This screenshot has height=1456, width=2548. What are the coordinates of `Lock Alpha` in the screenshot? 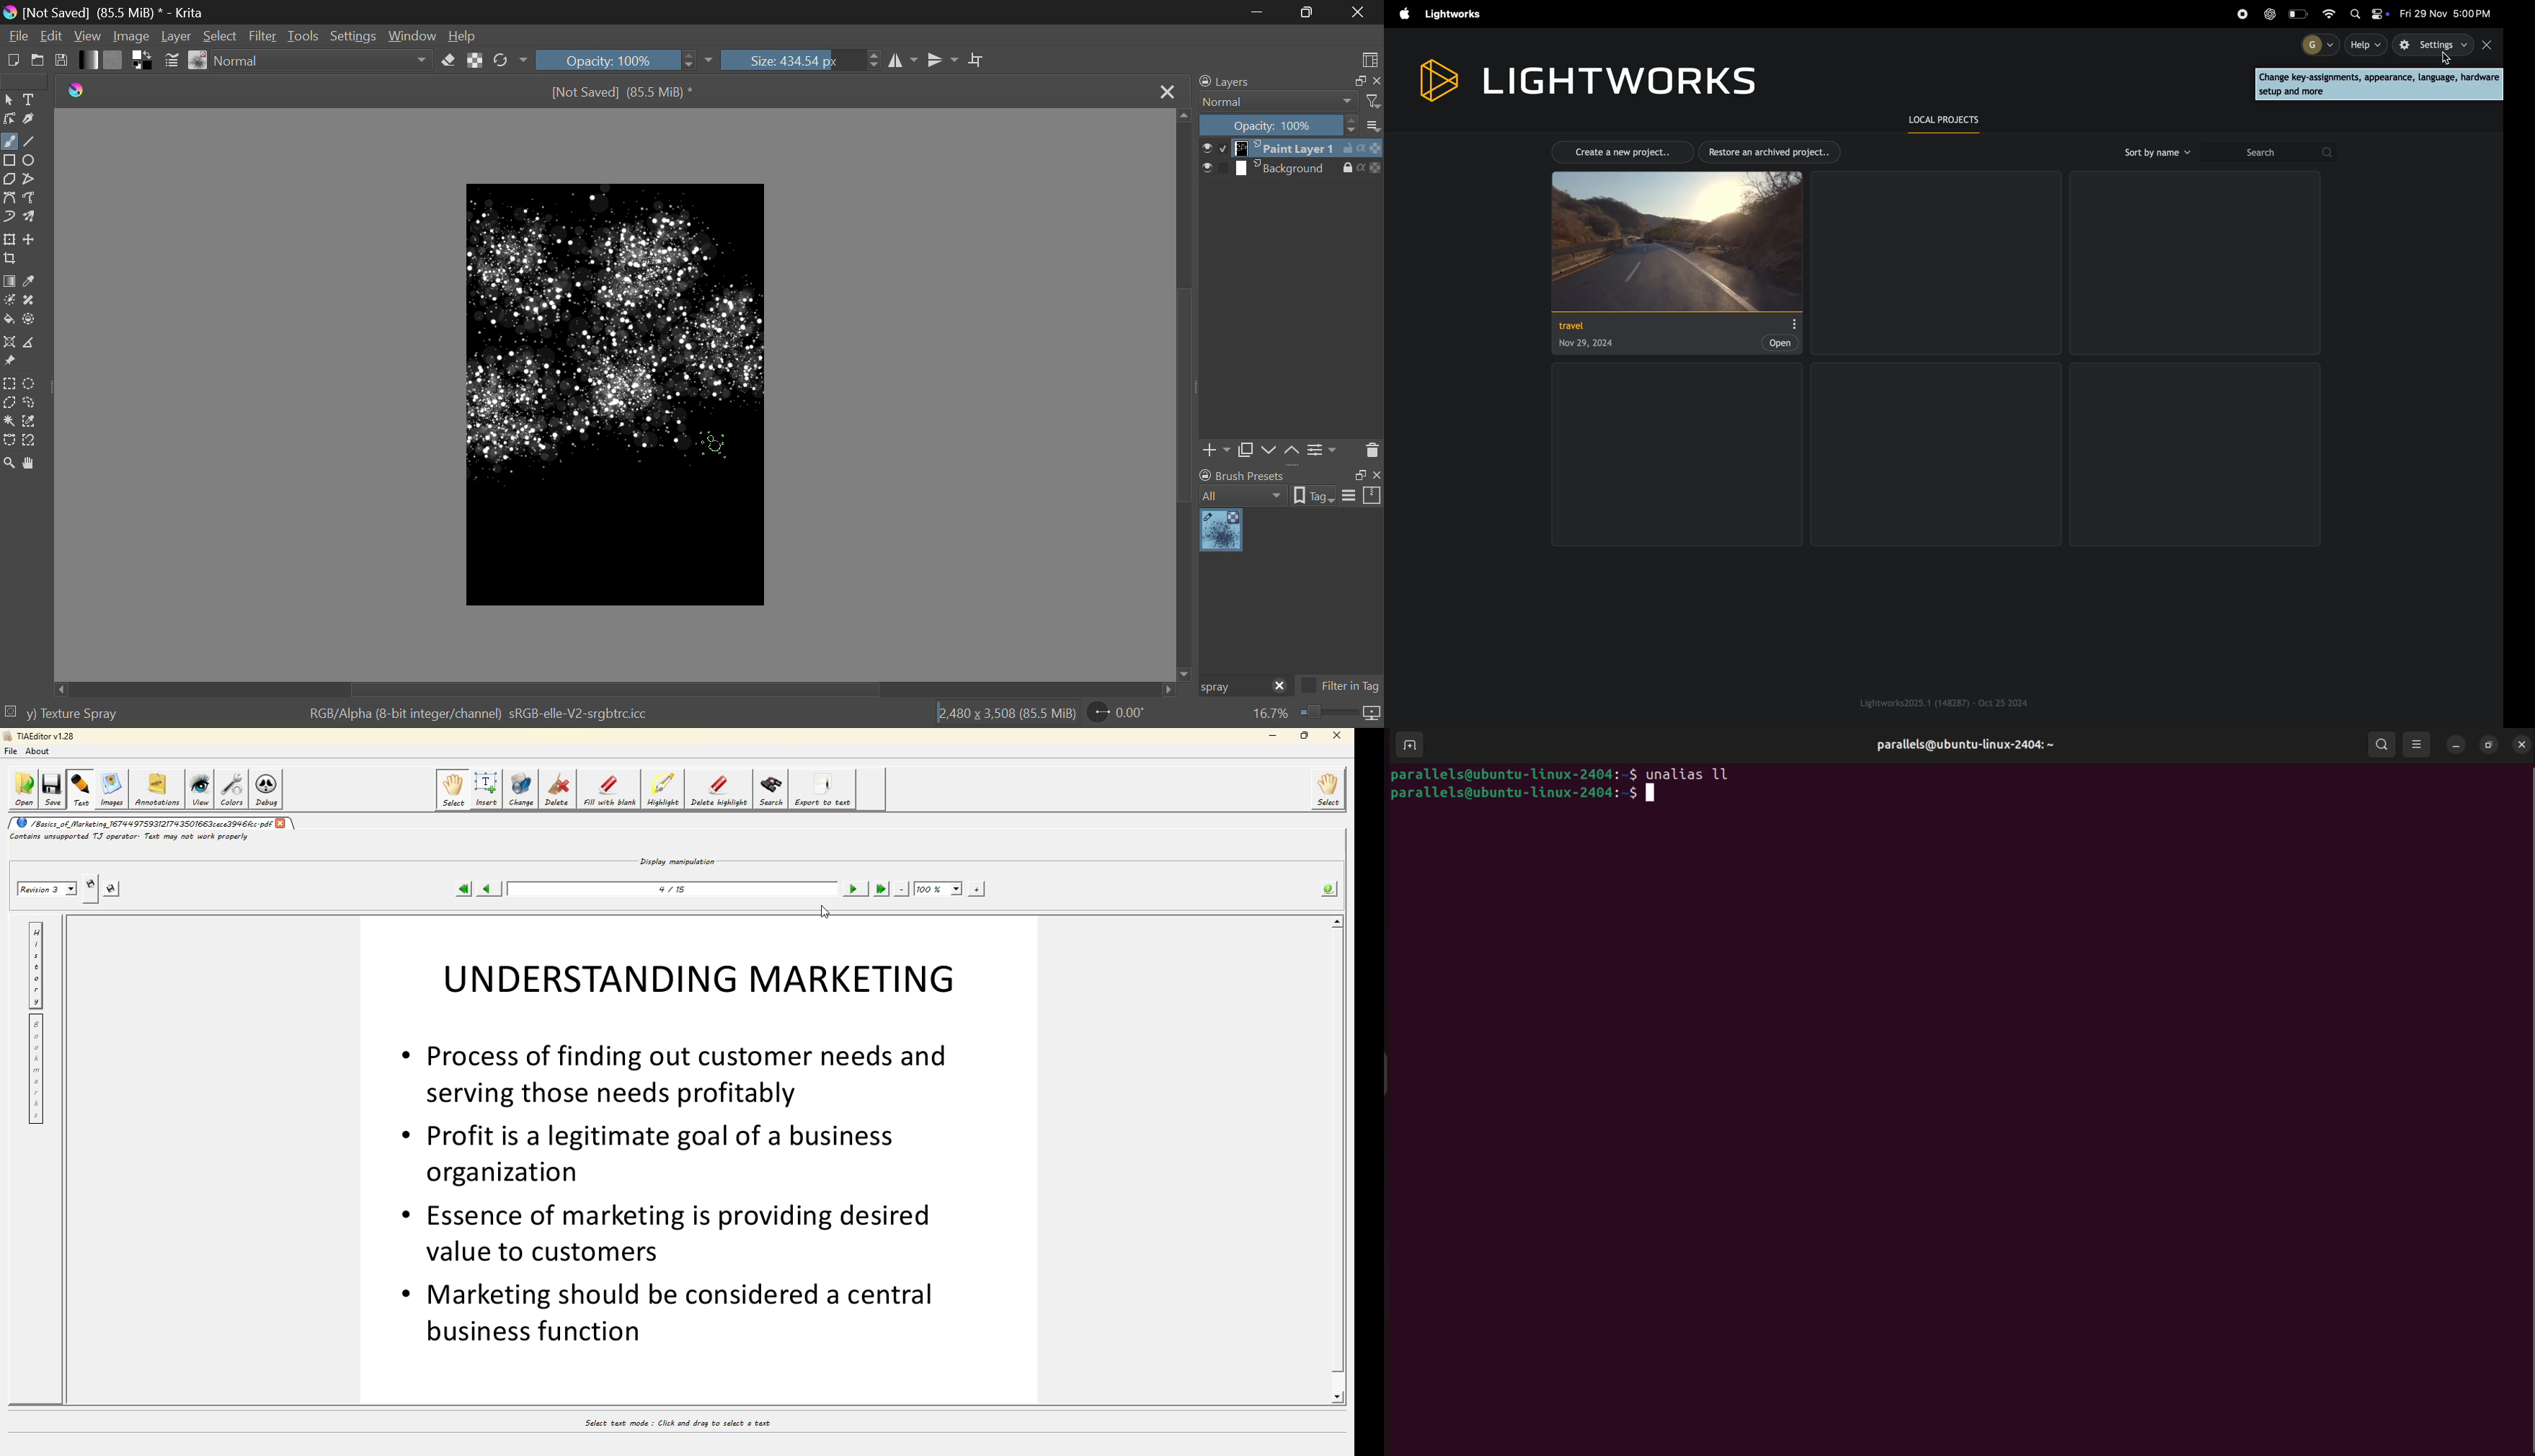 It's located at (476, 60).